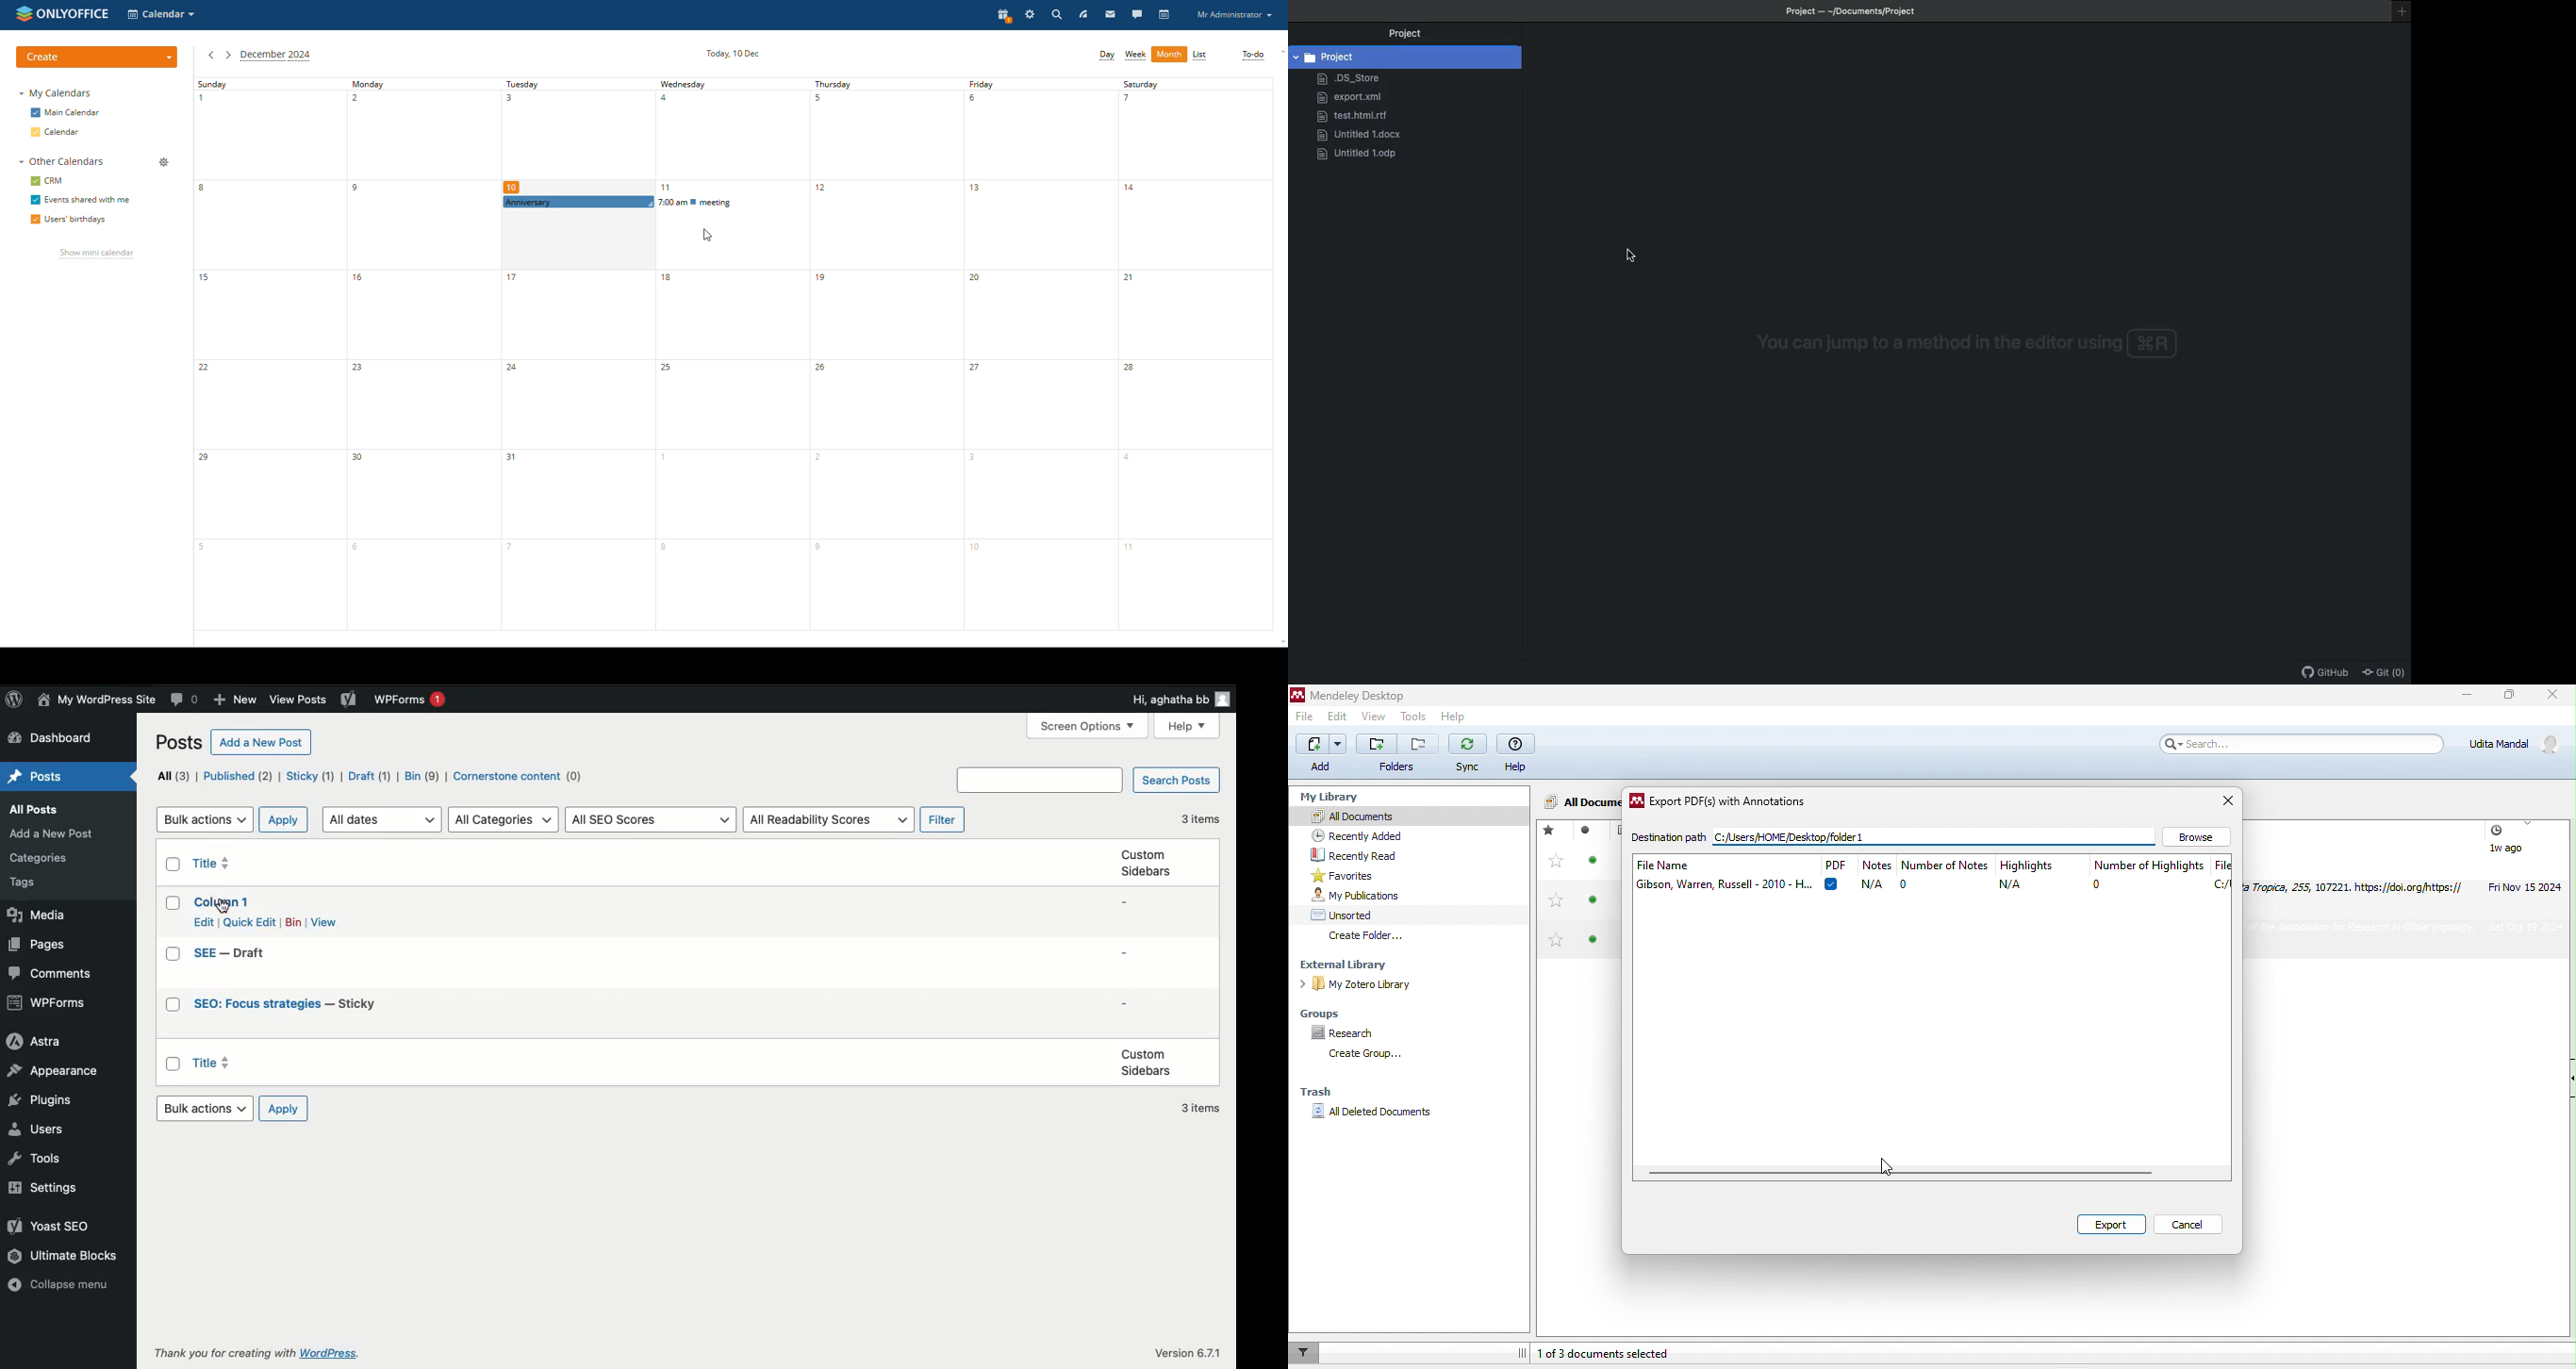 This screenshot has height=1372, width=2576. What do you see at coordinates (283, 820) in the screenshot?
I see `Apply` at bounding box center [283, 820].